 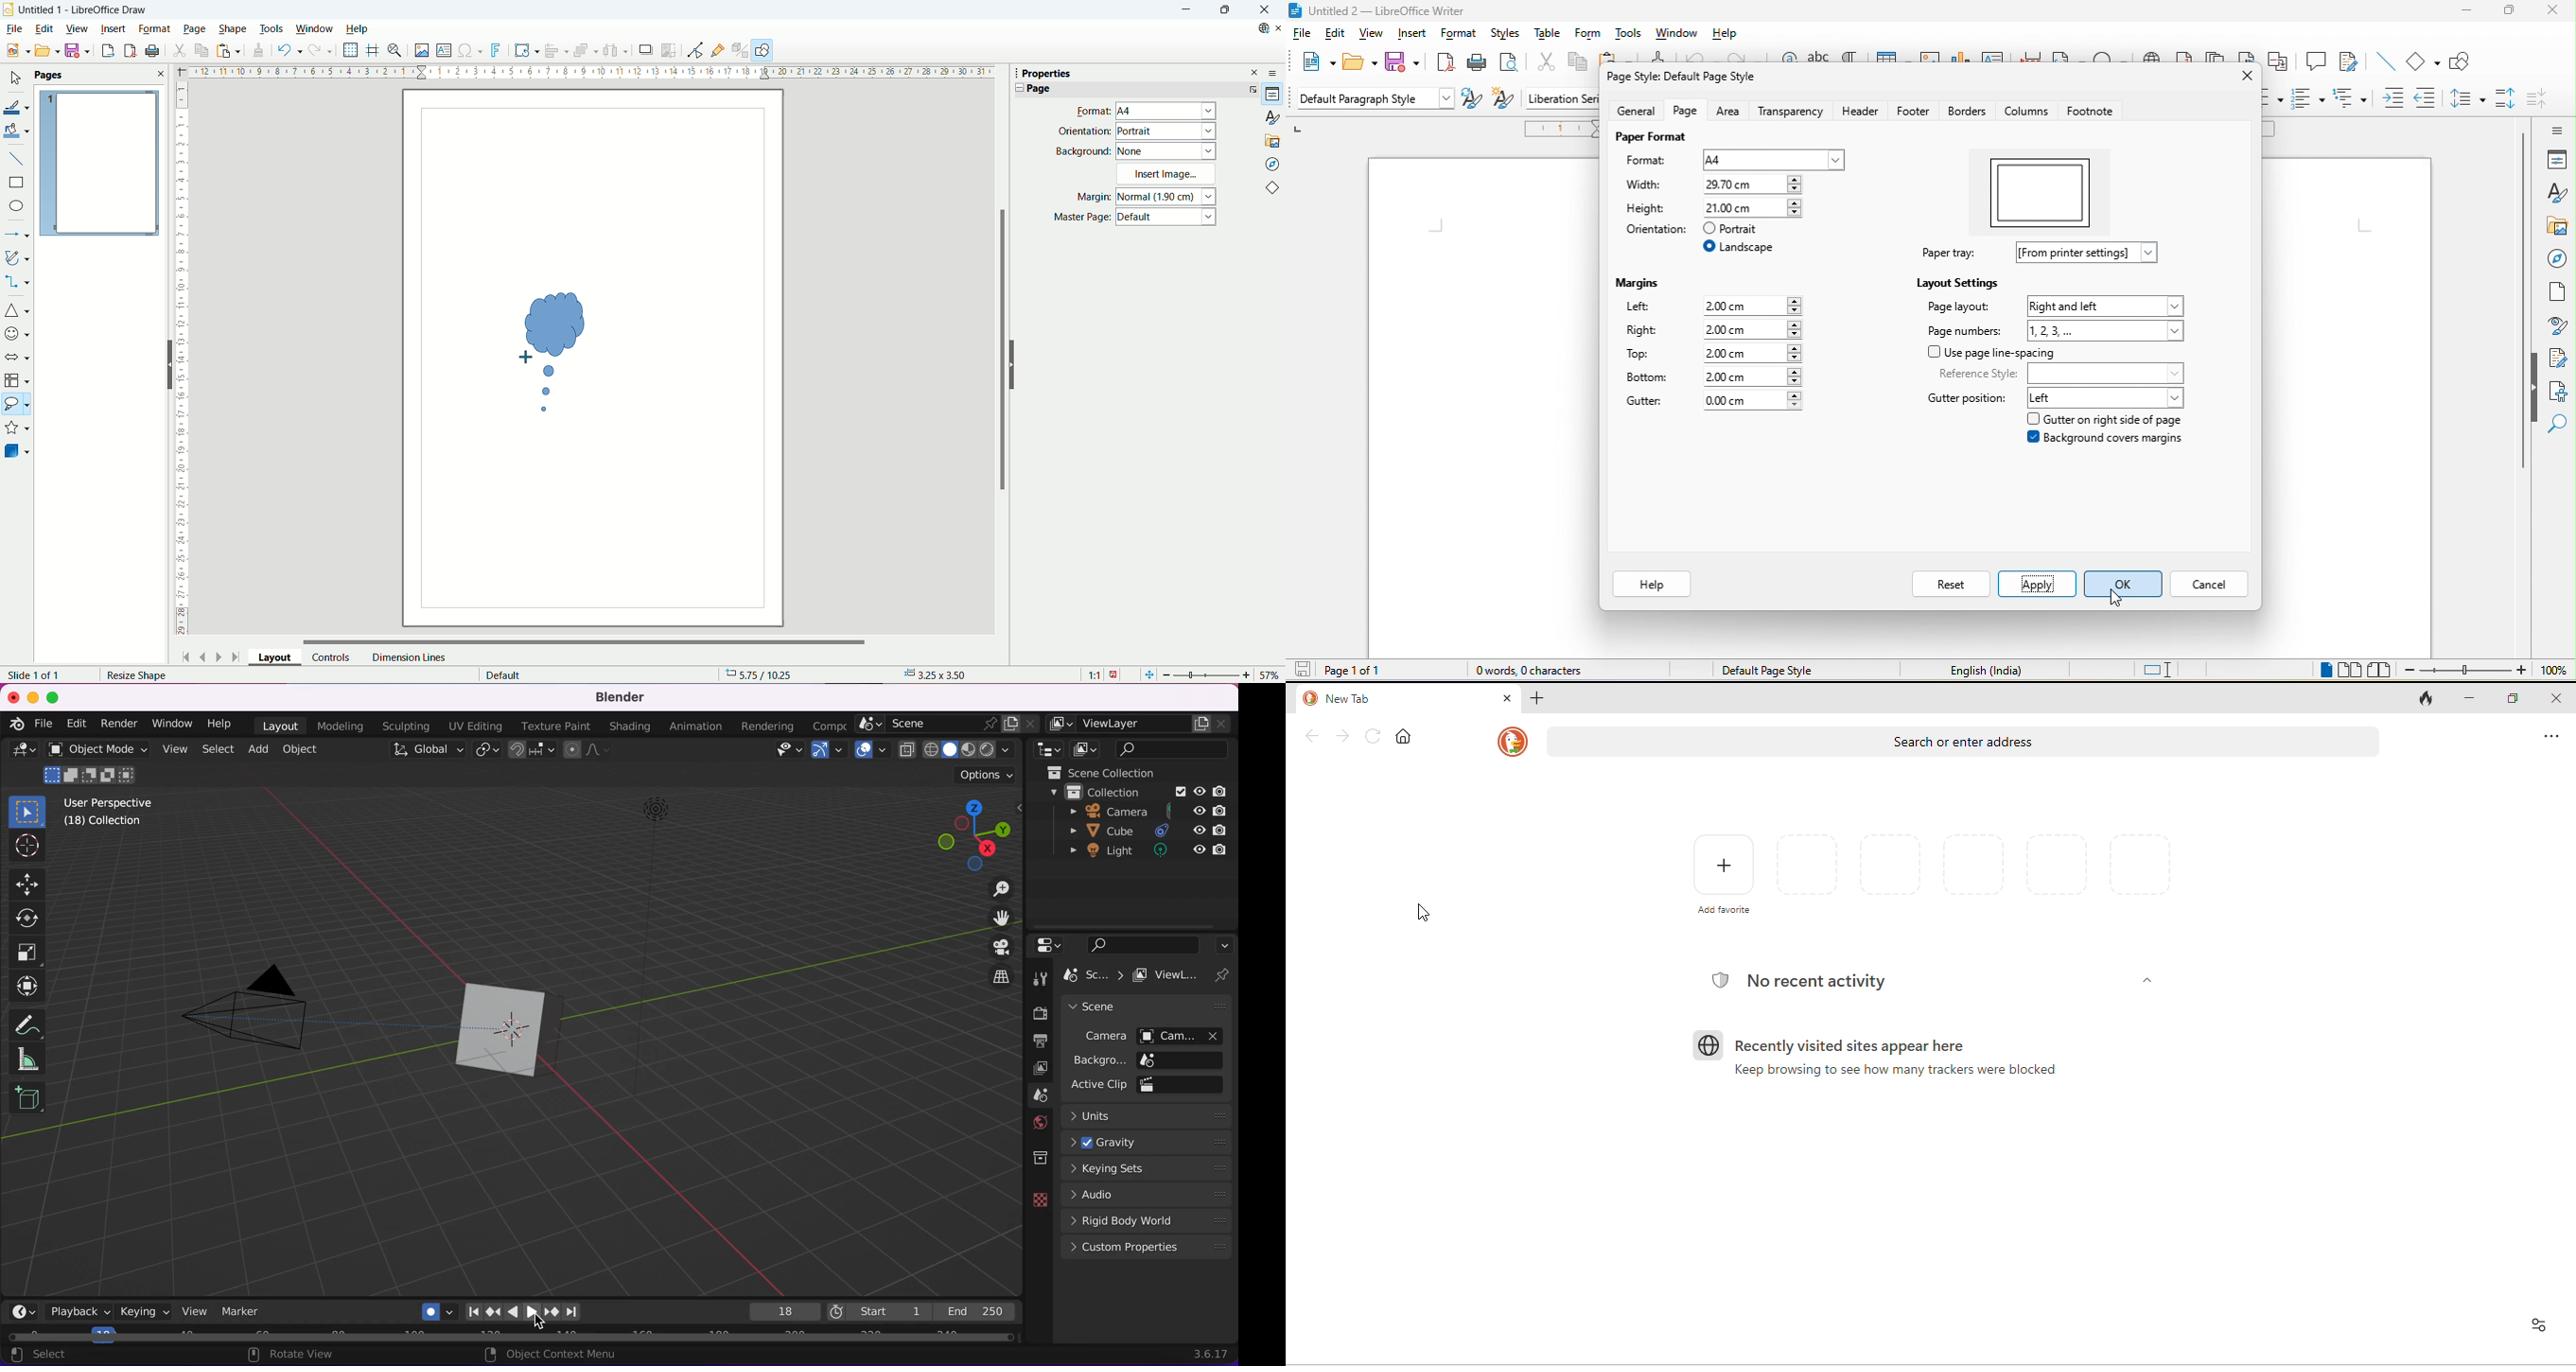 What do you see at coordinates (2396, 98) in the screenshot?
I see `increase indent` at bounding box center [2396, 98].